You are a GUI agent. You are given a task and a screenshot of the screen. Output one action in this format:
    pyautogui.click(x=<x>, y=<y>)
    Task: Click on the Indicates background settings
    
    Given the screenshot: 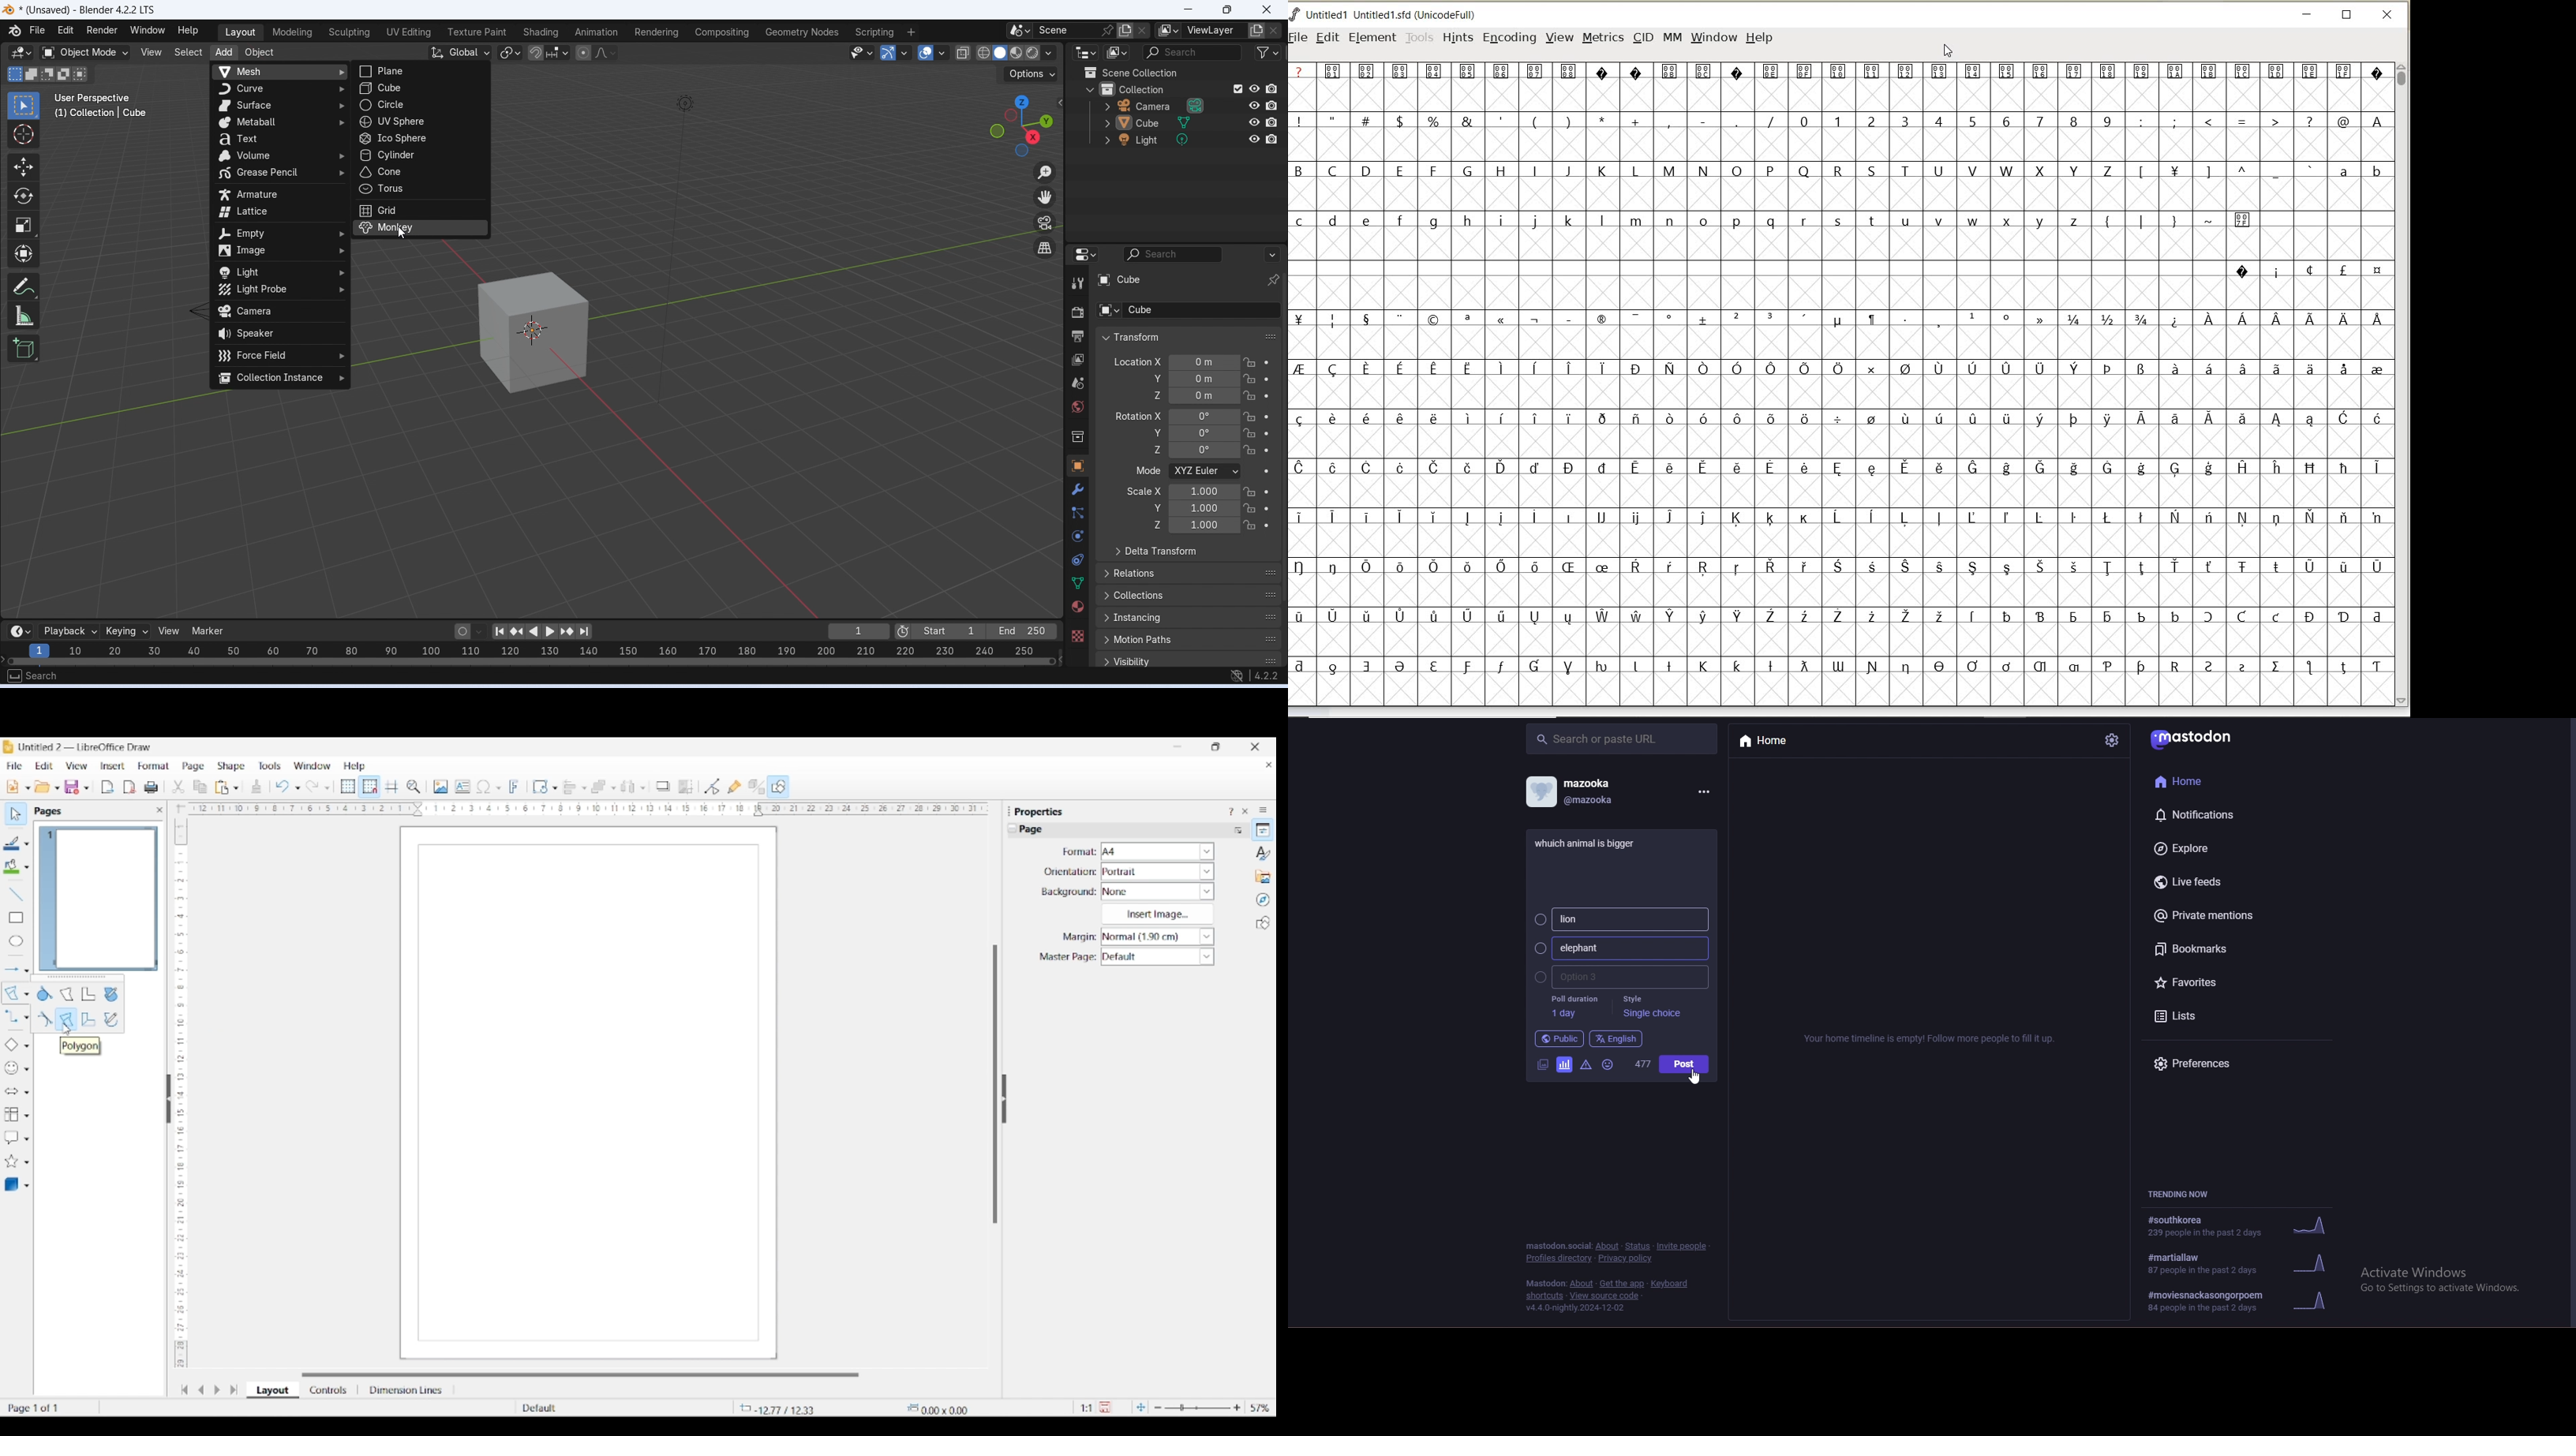 What is the action you would take?
    pyautogui.click(x=1069, y=892)
    